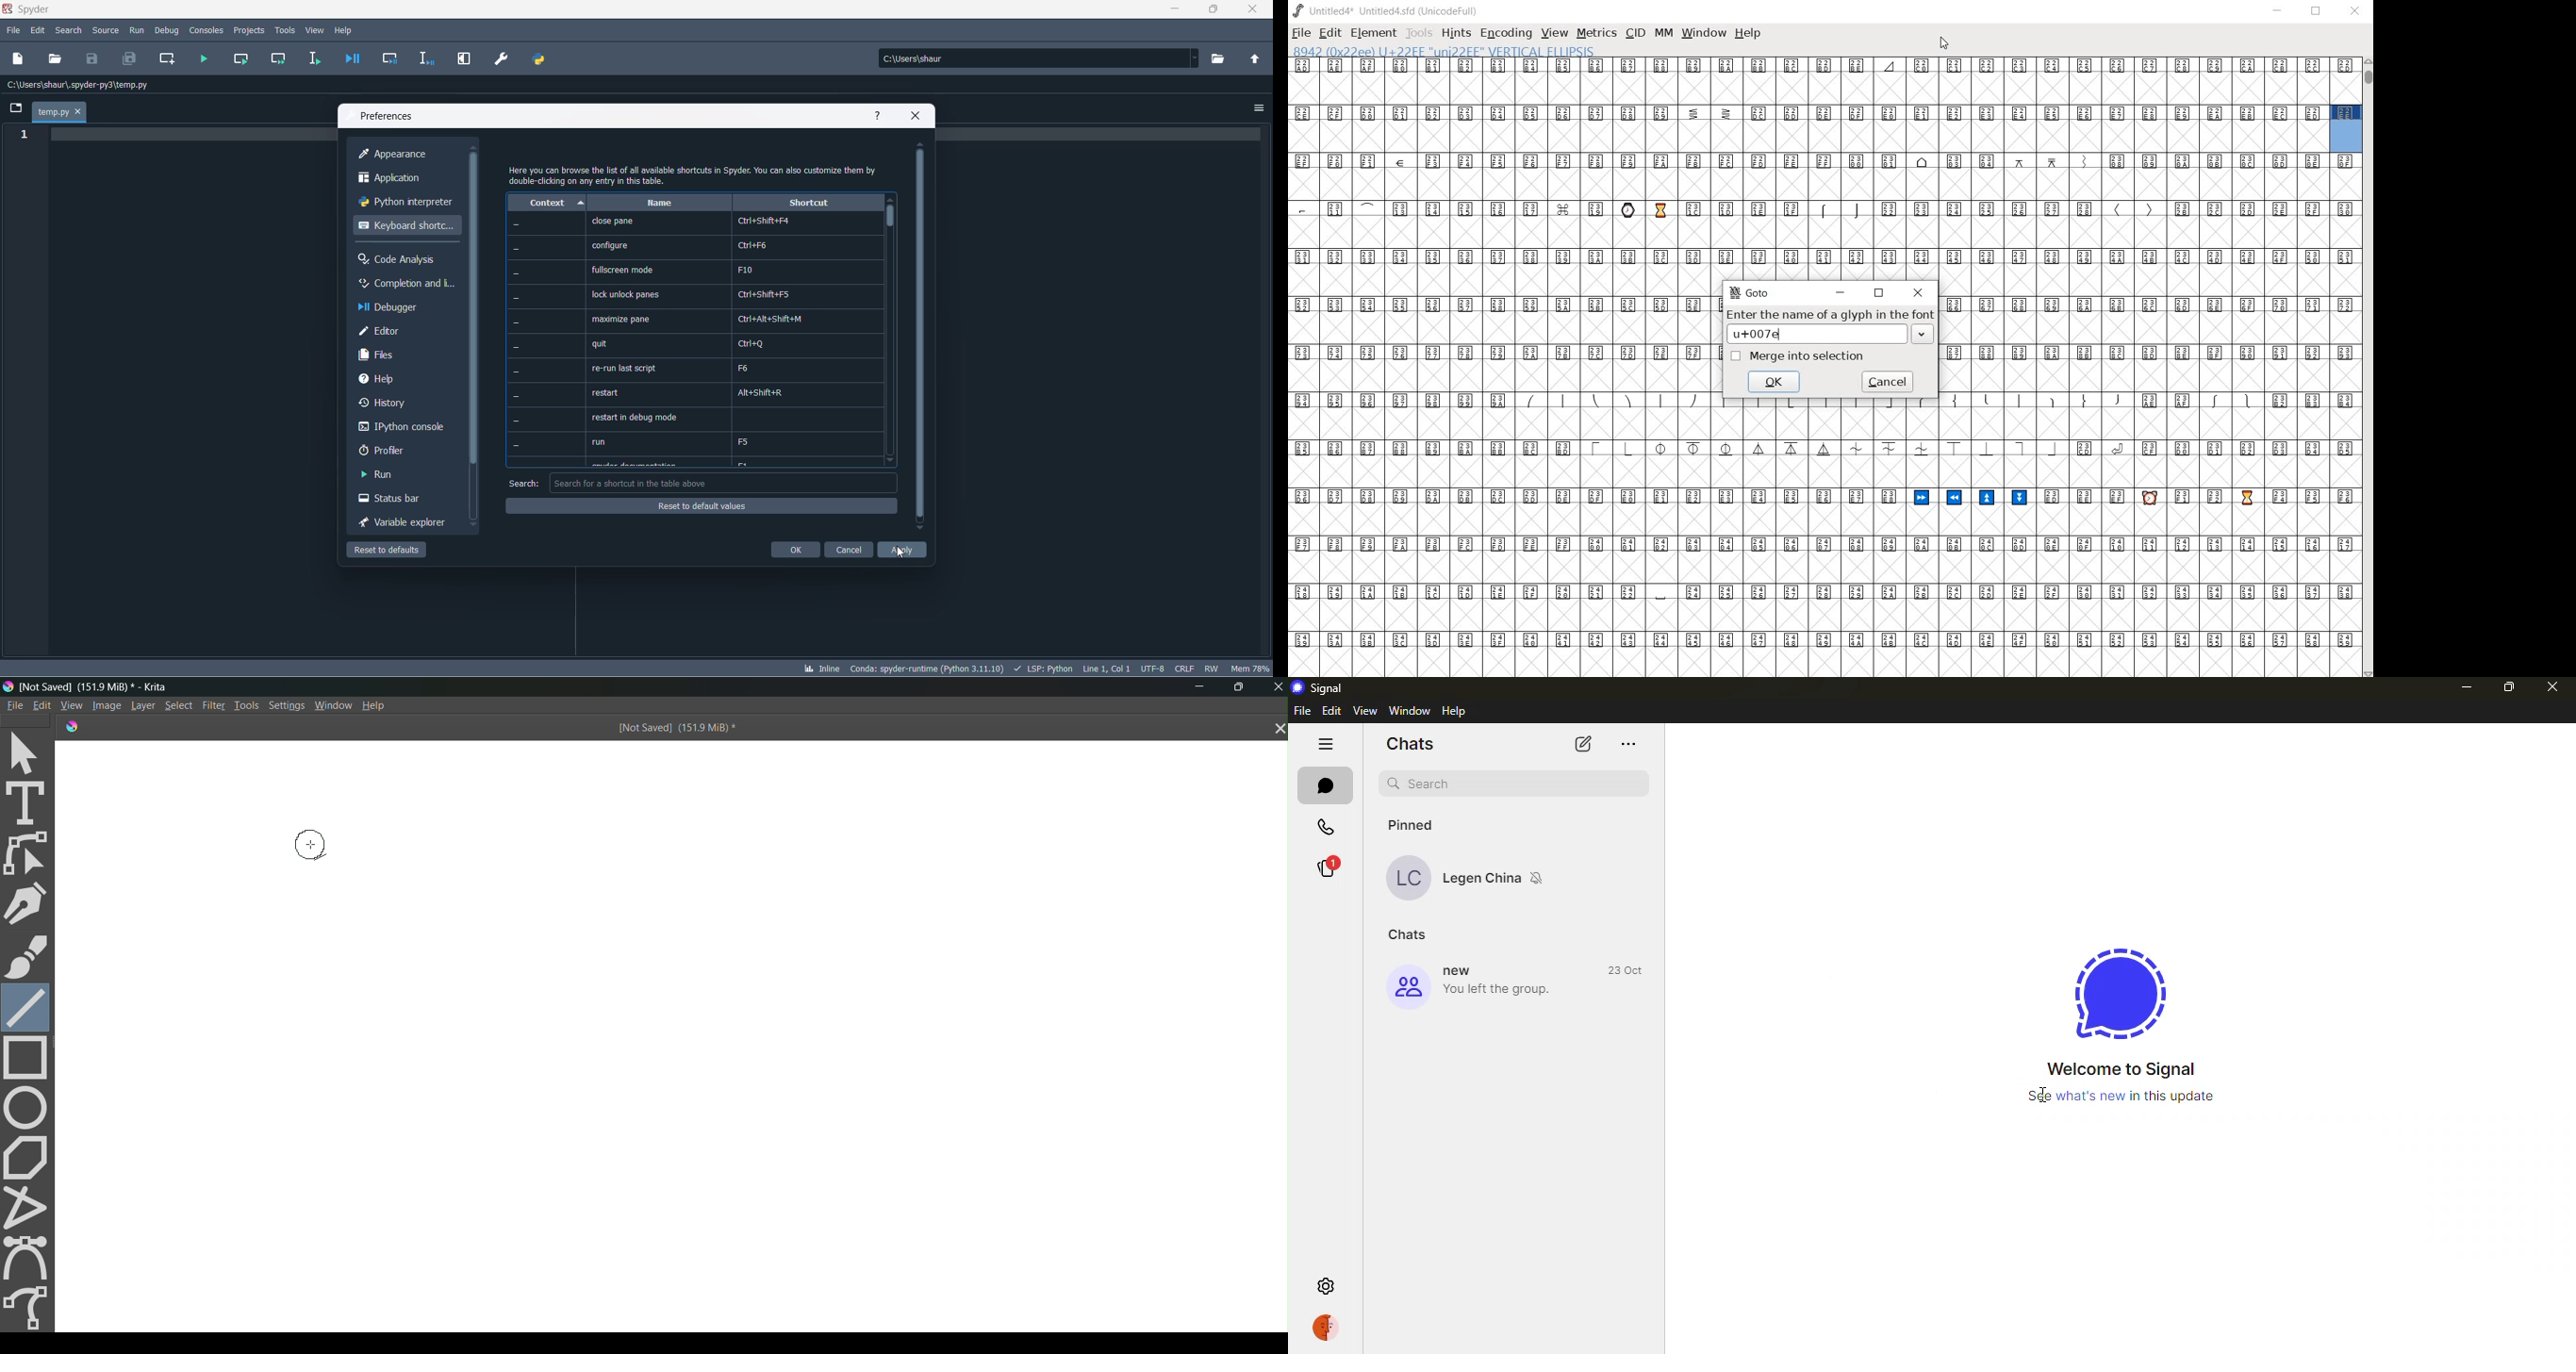 This screenshot has width=2576, height=1372. I want to click on folder, so click(14, 110).